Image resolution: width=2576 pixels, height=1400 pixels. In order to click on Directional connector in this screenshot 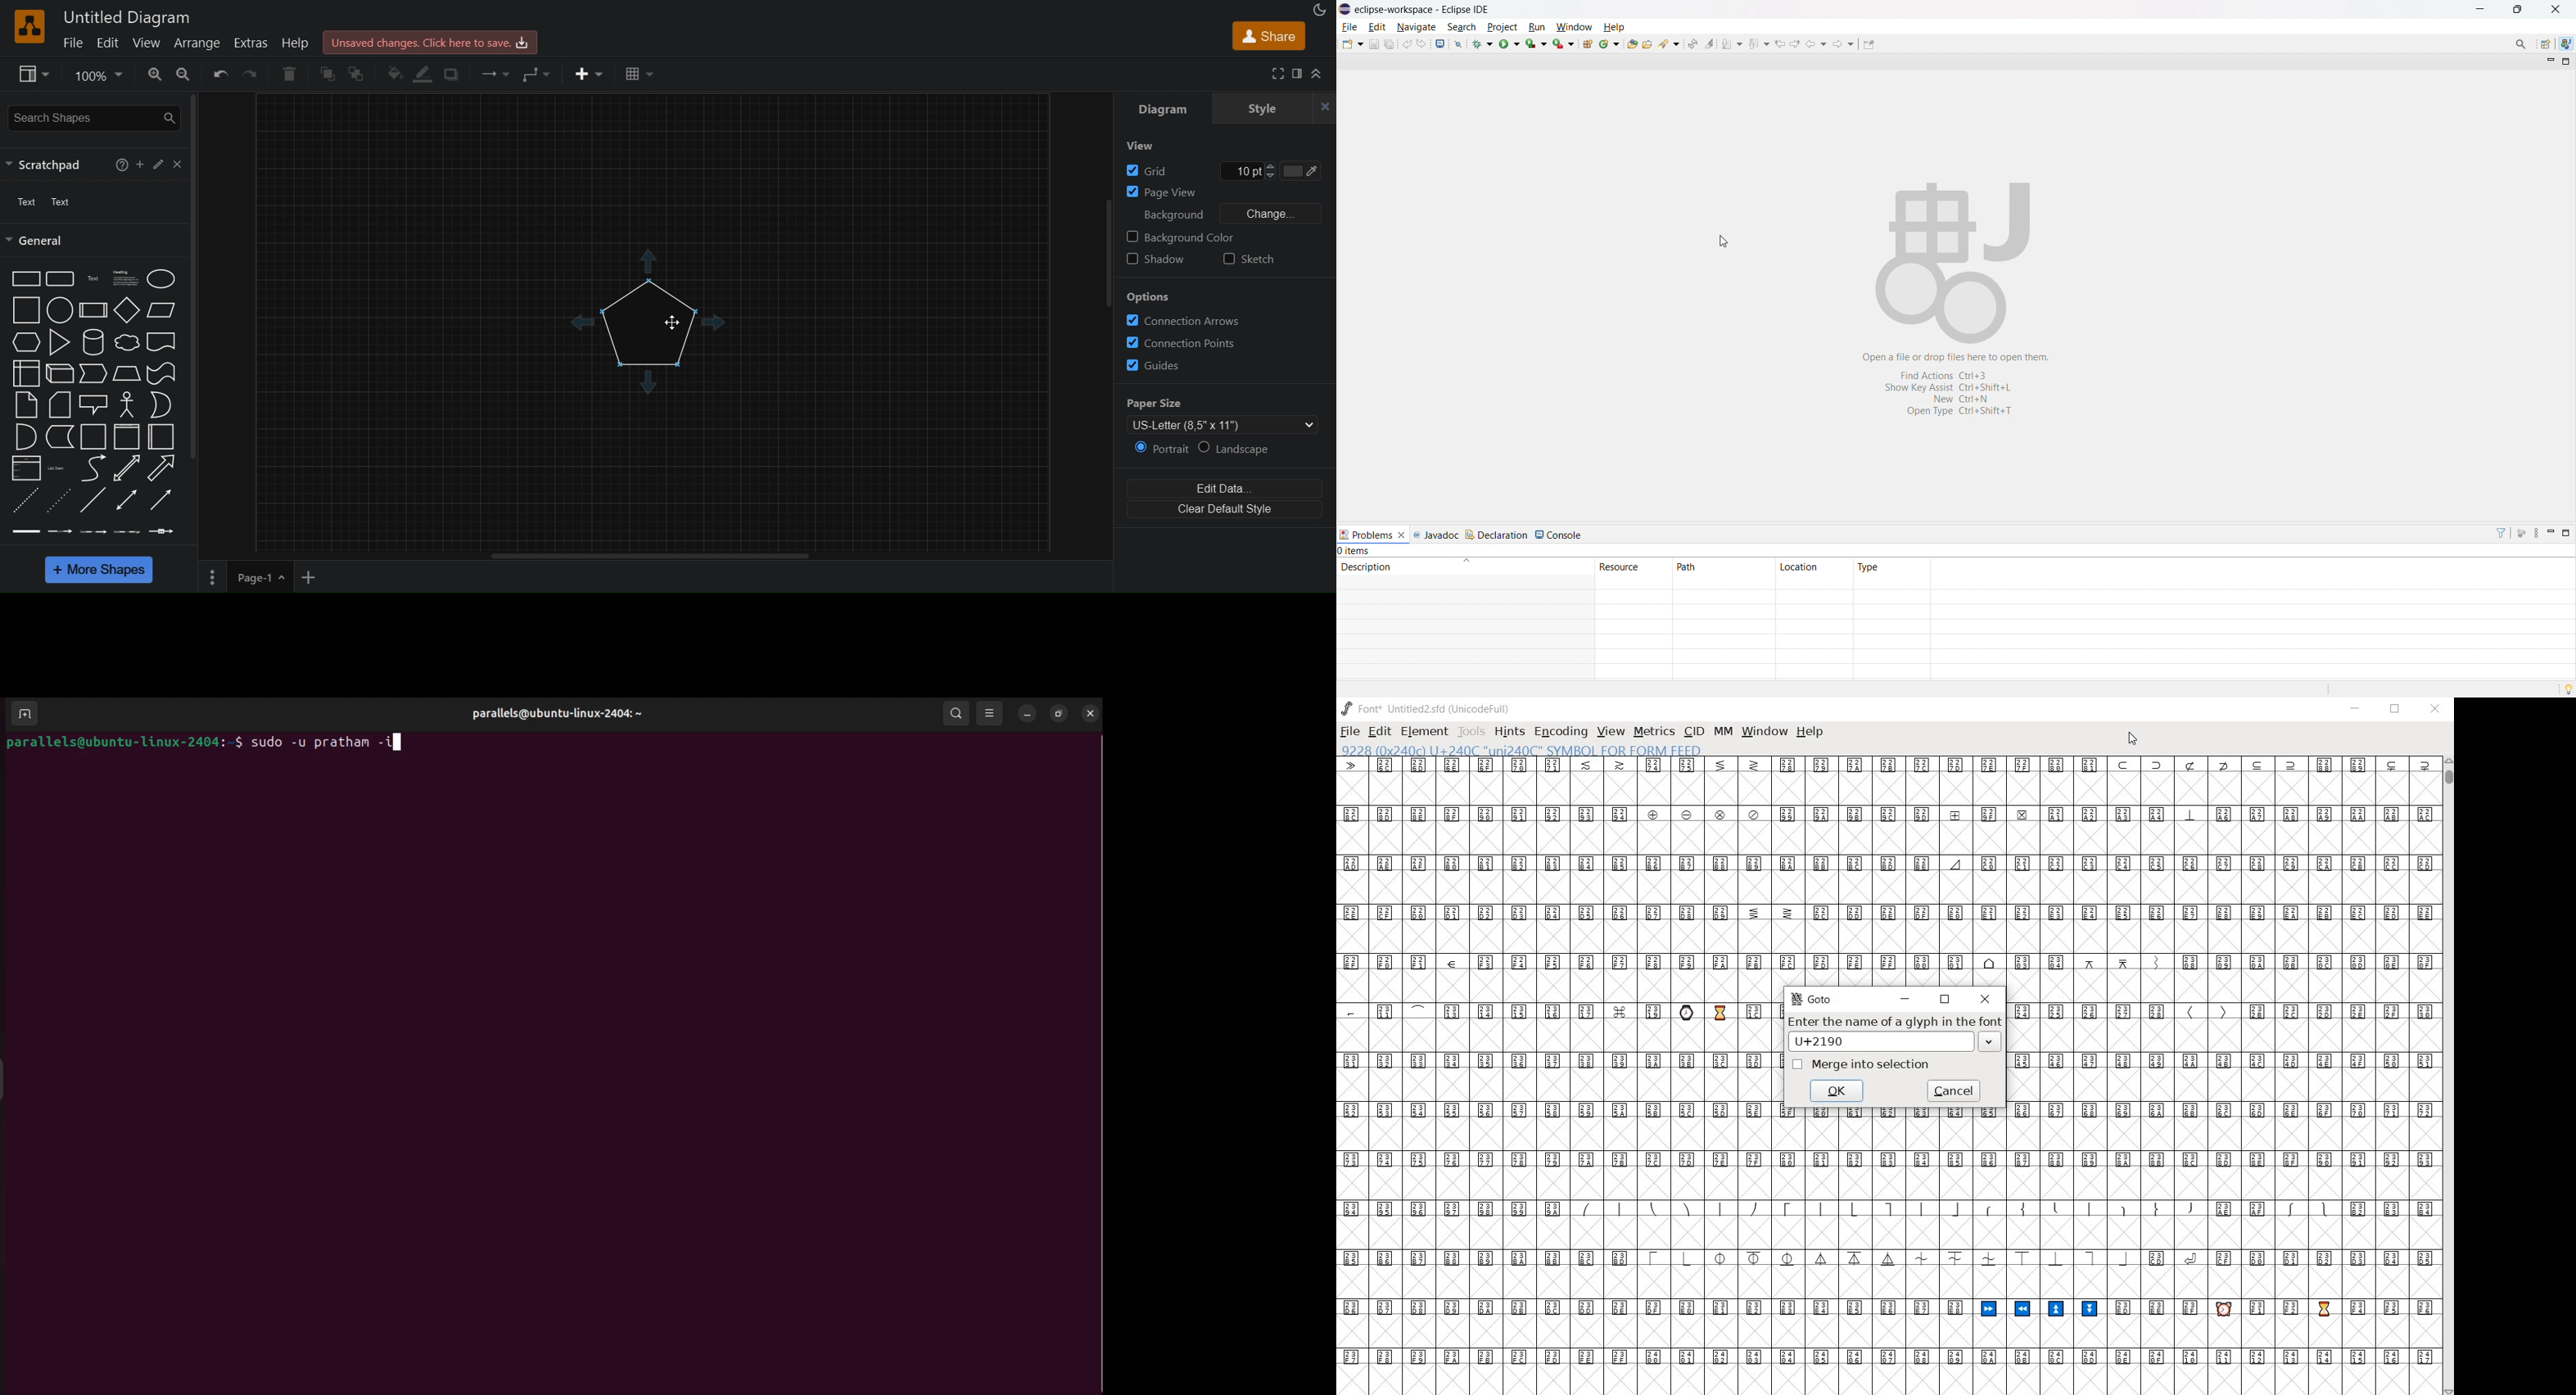, I will do `click(161, 500)`.